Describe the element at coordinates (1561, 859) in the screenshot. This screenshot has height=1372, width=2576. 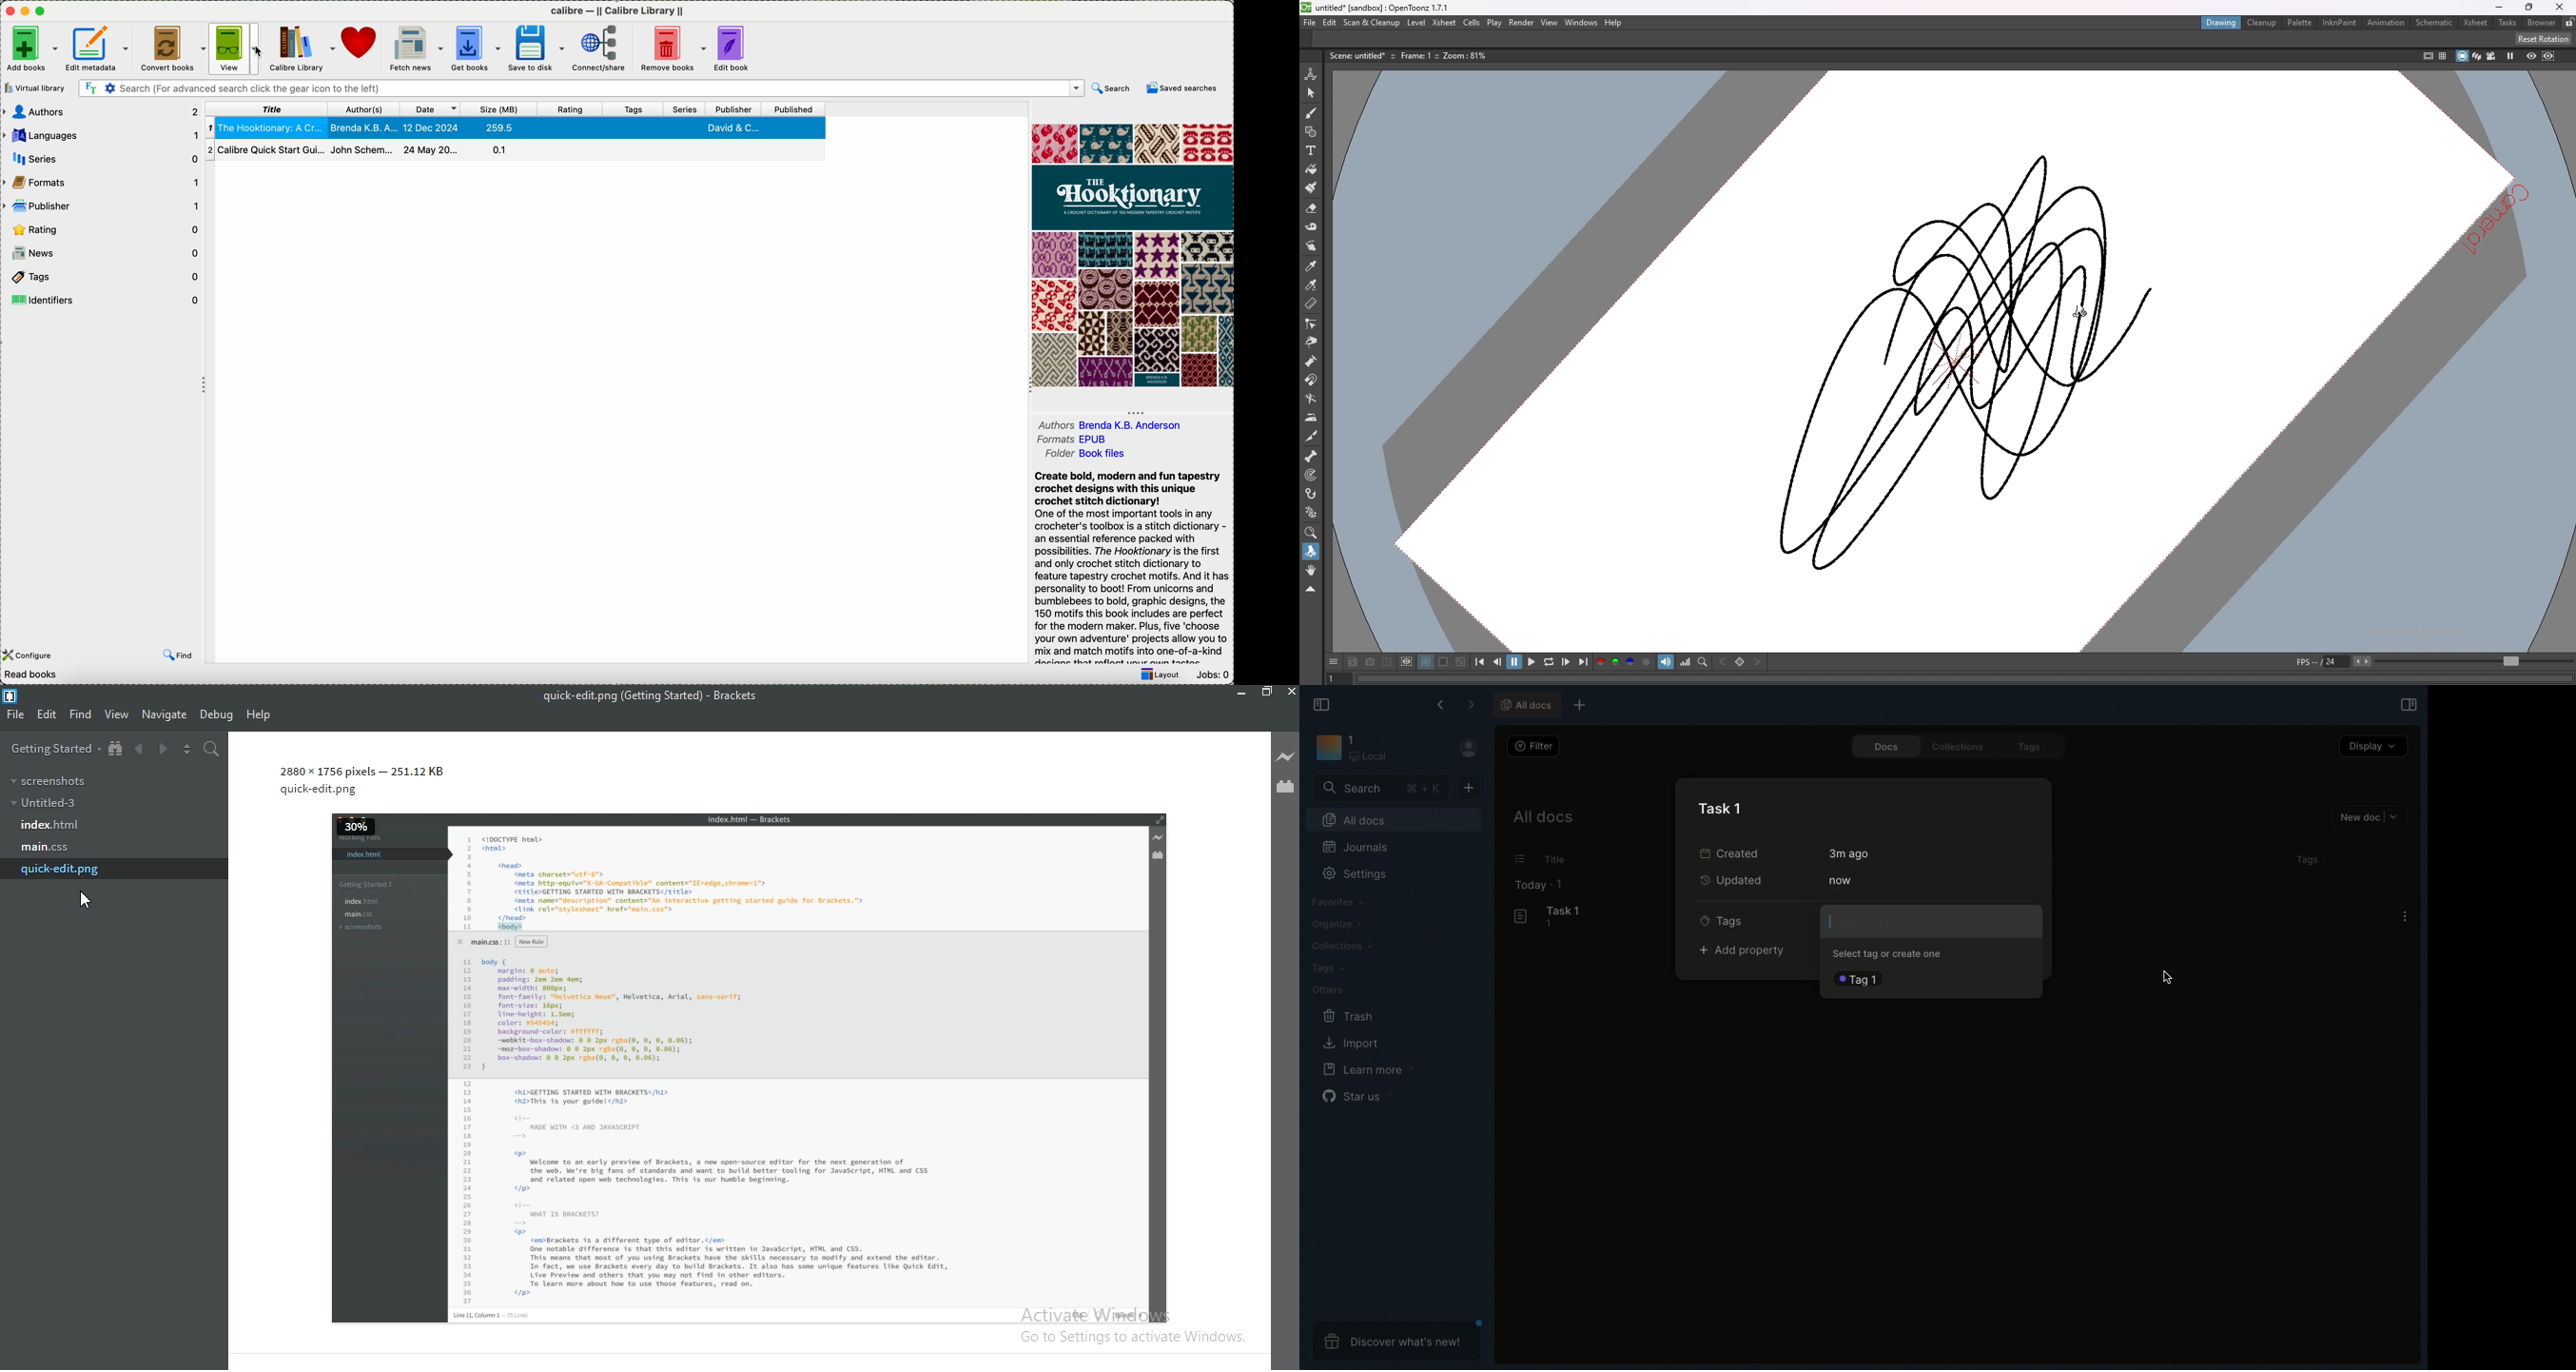
I see `Title` at that location.